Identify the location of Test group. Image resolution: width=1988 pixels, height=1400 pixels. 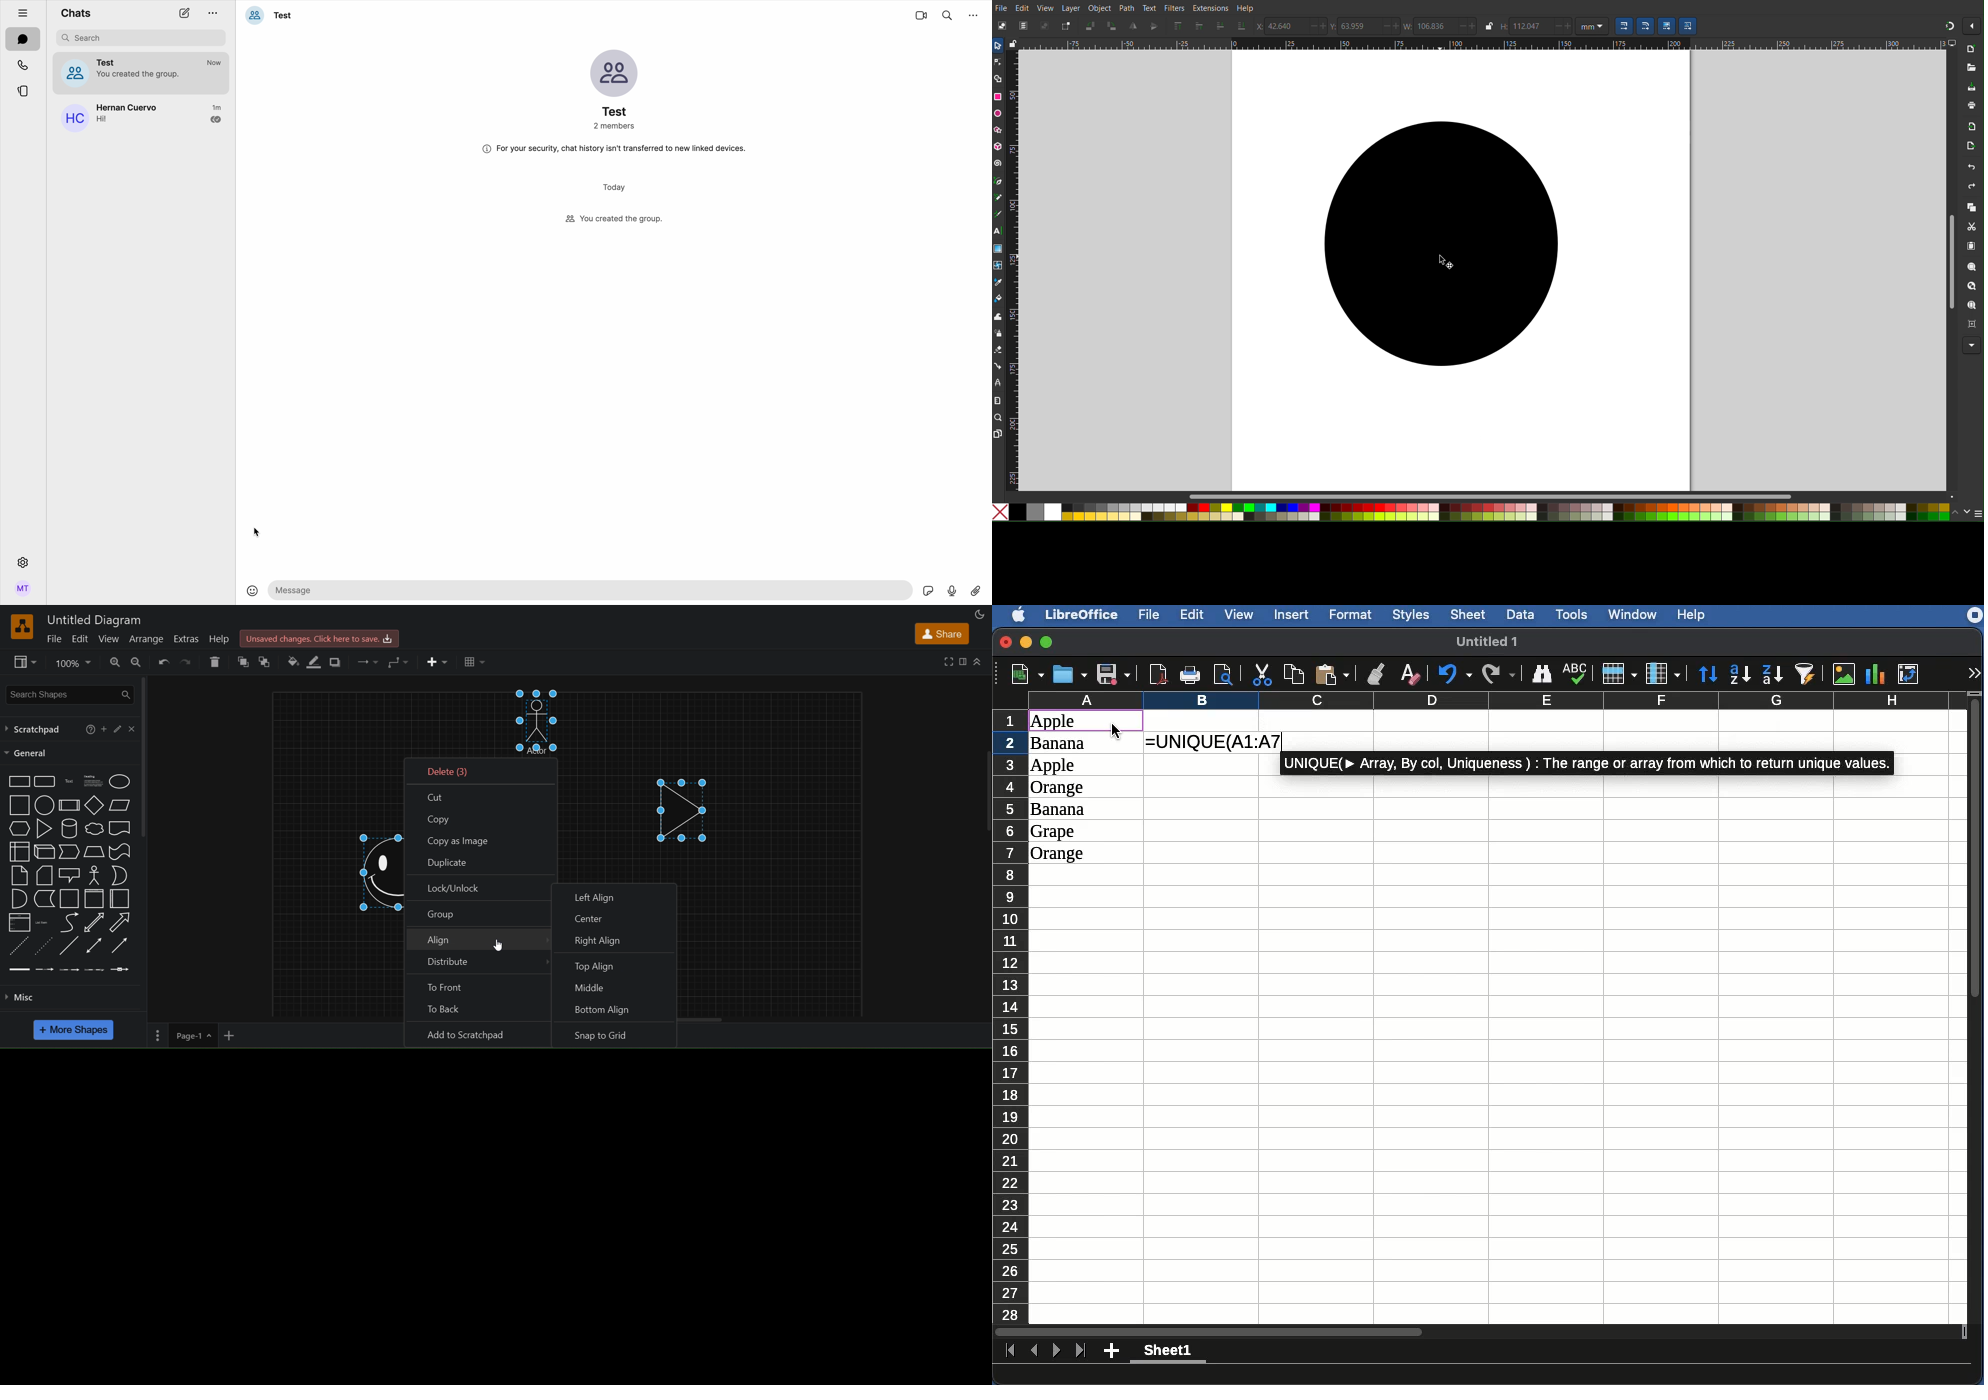
(141, 72).